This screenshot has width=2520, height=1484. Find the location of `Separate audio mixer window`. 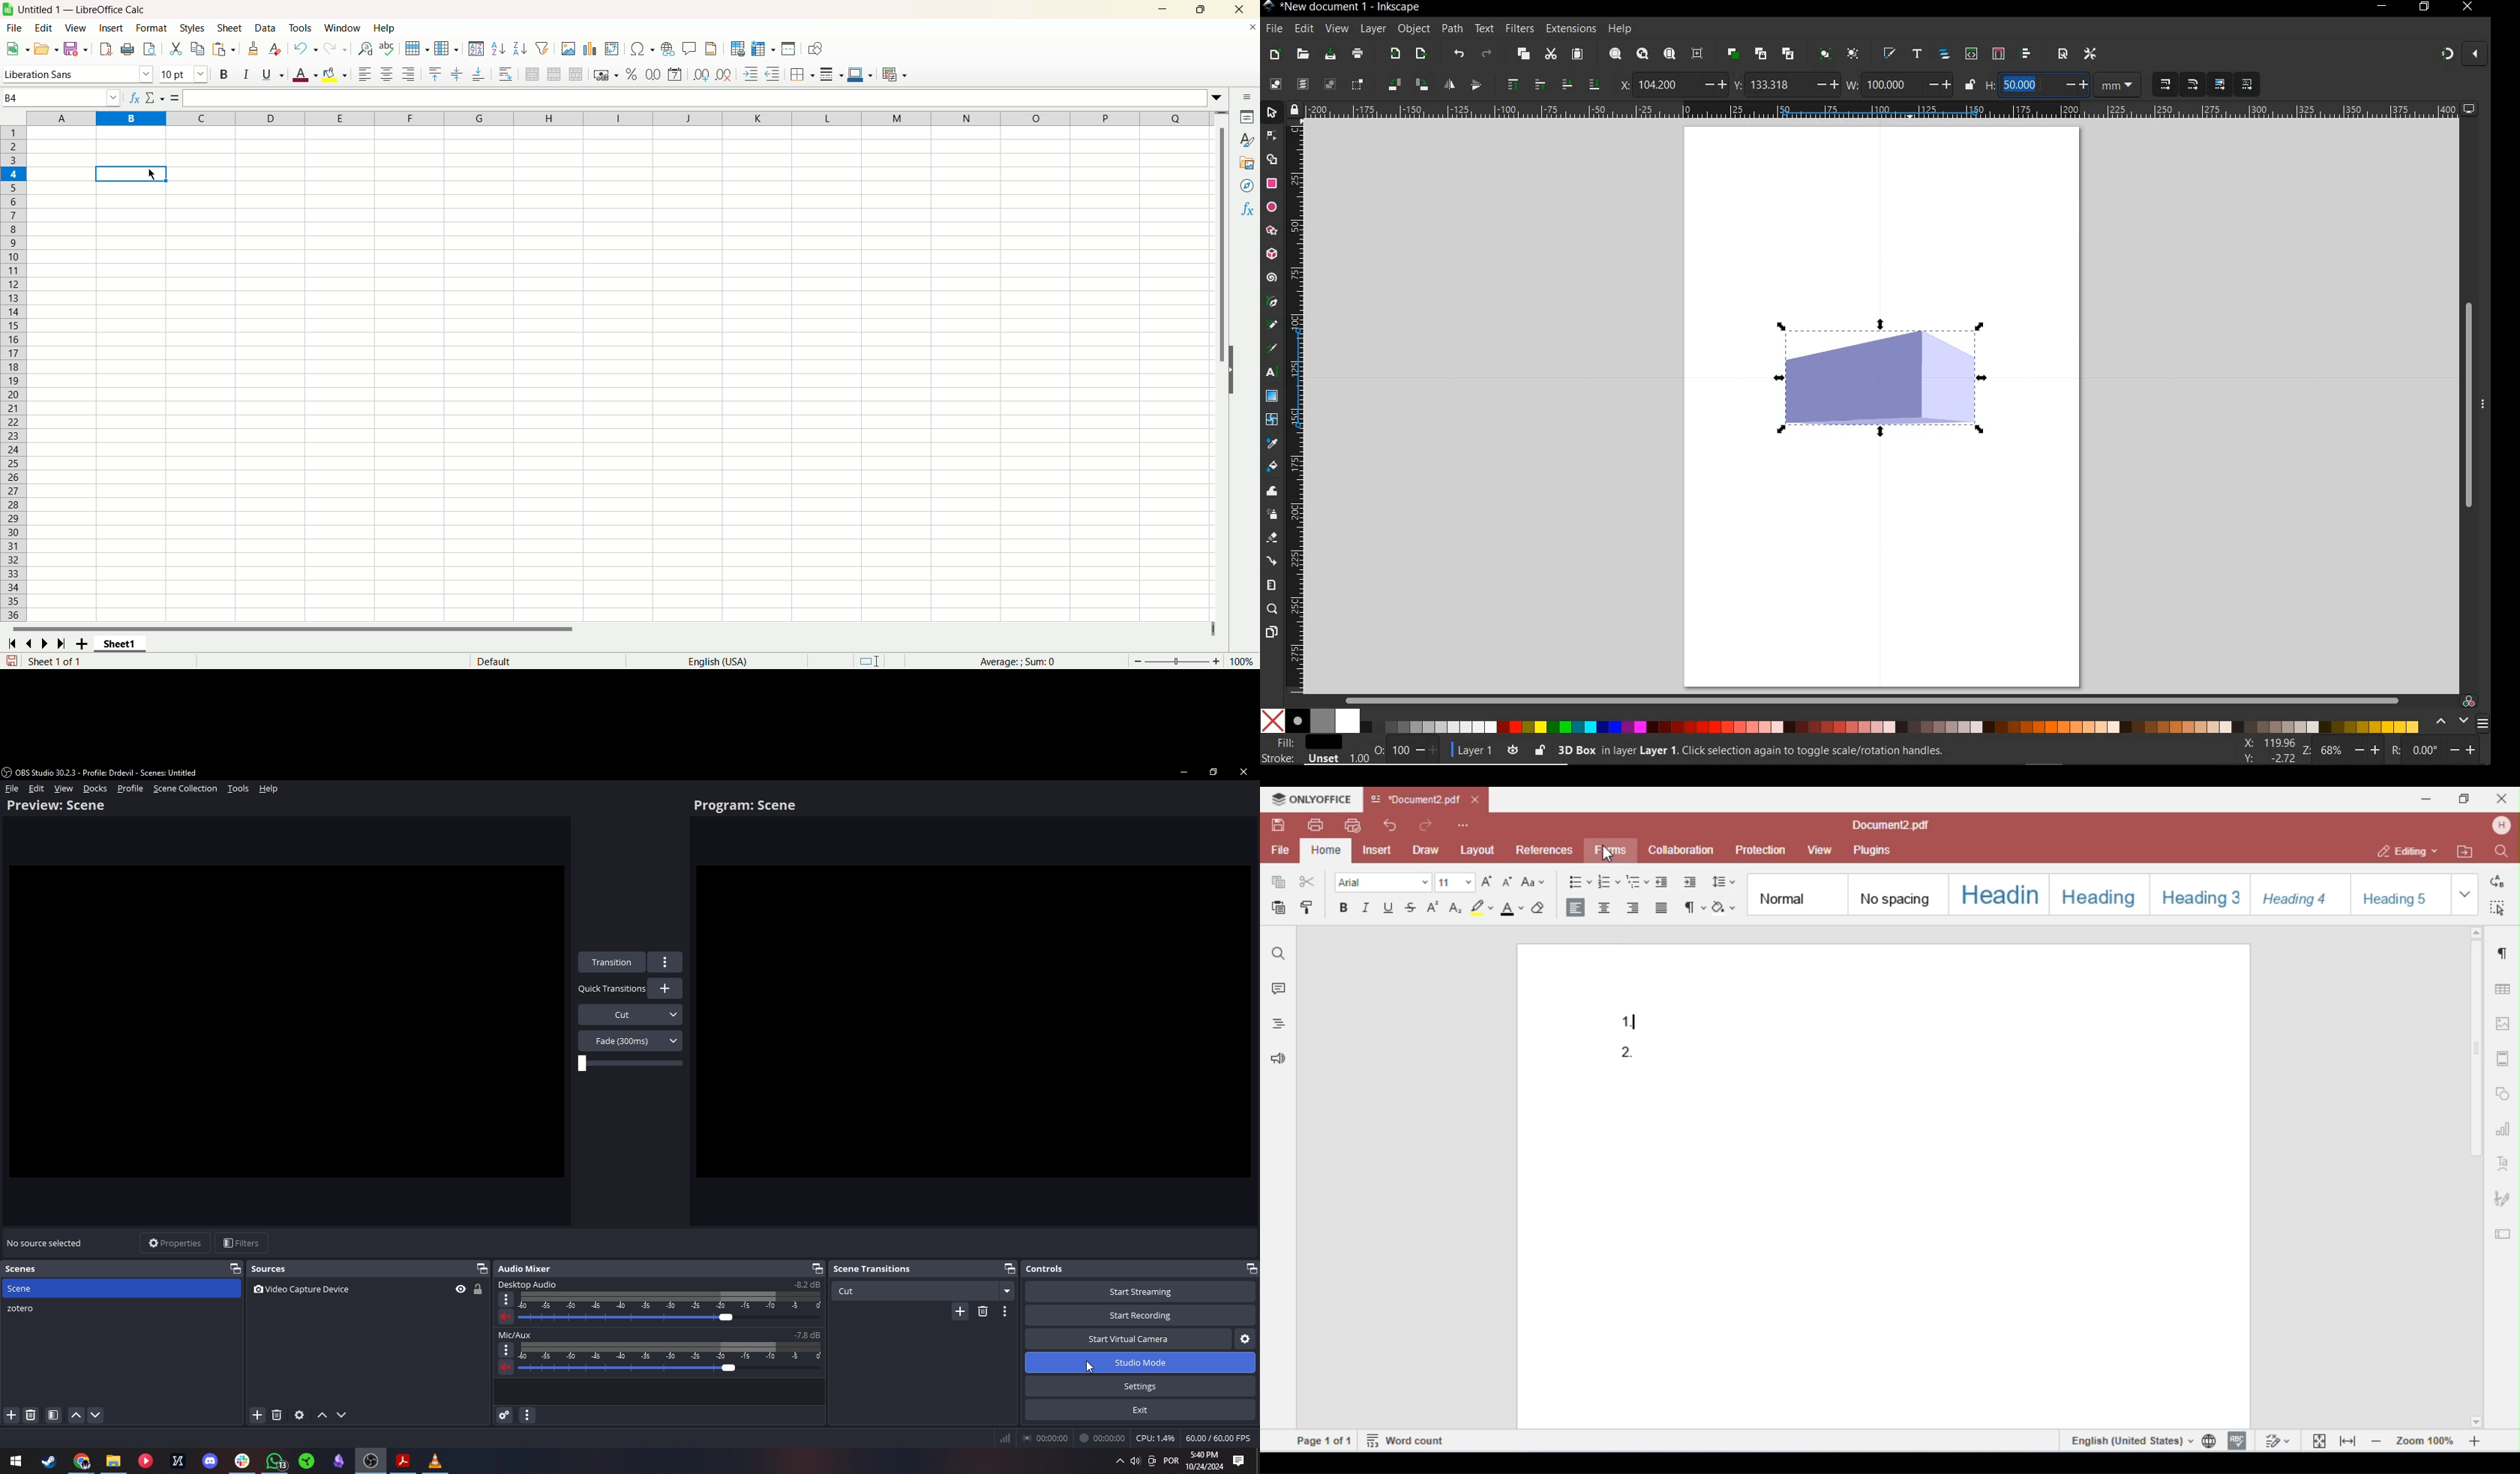

Separate audio mixer window is located at coordinates (818, 1268).